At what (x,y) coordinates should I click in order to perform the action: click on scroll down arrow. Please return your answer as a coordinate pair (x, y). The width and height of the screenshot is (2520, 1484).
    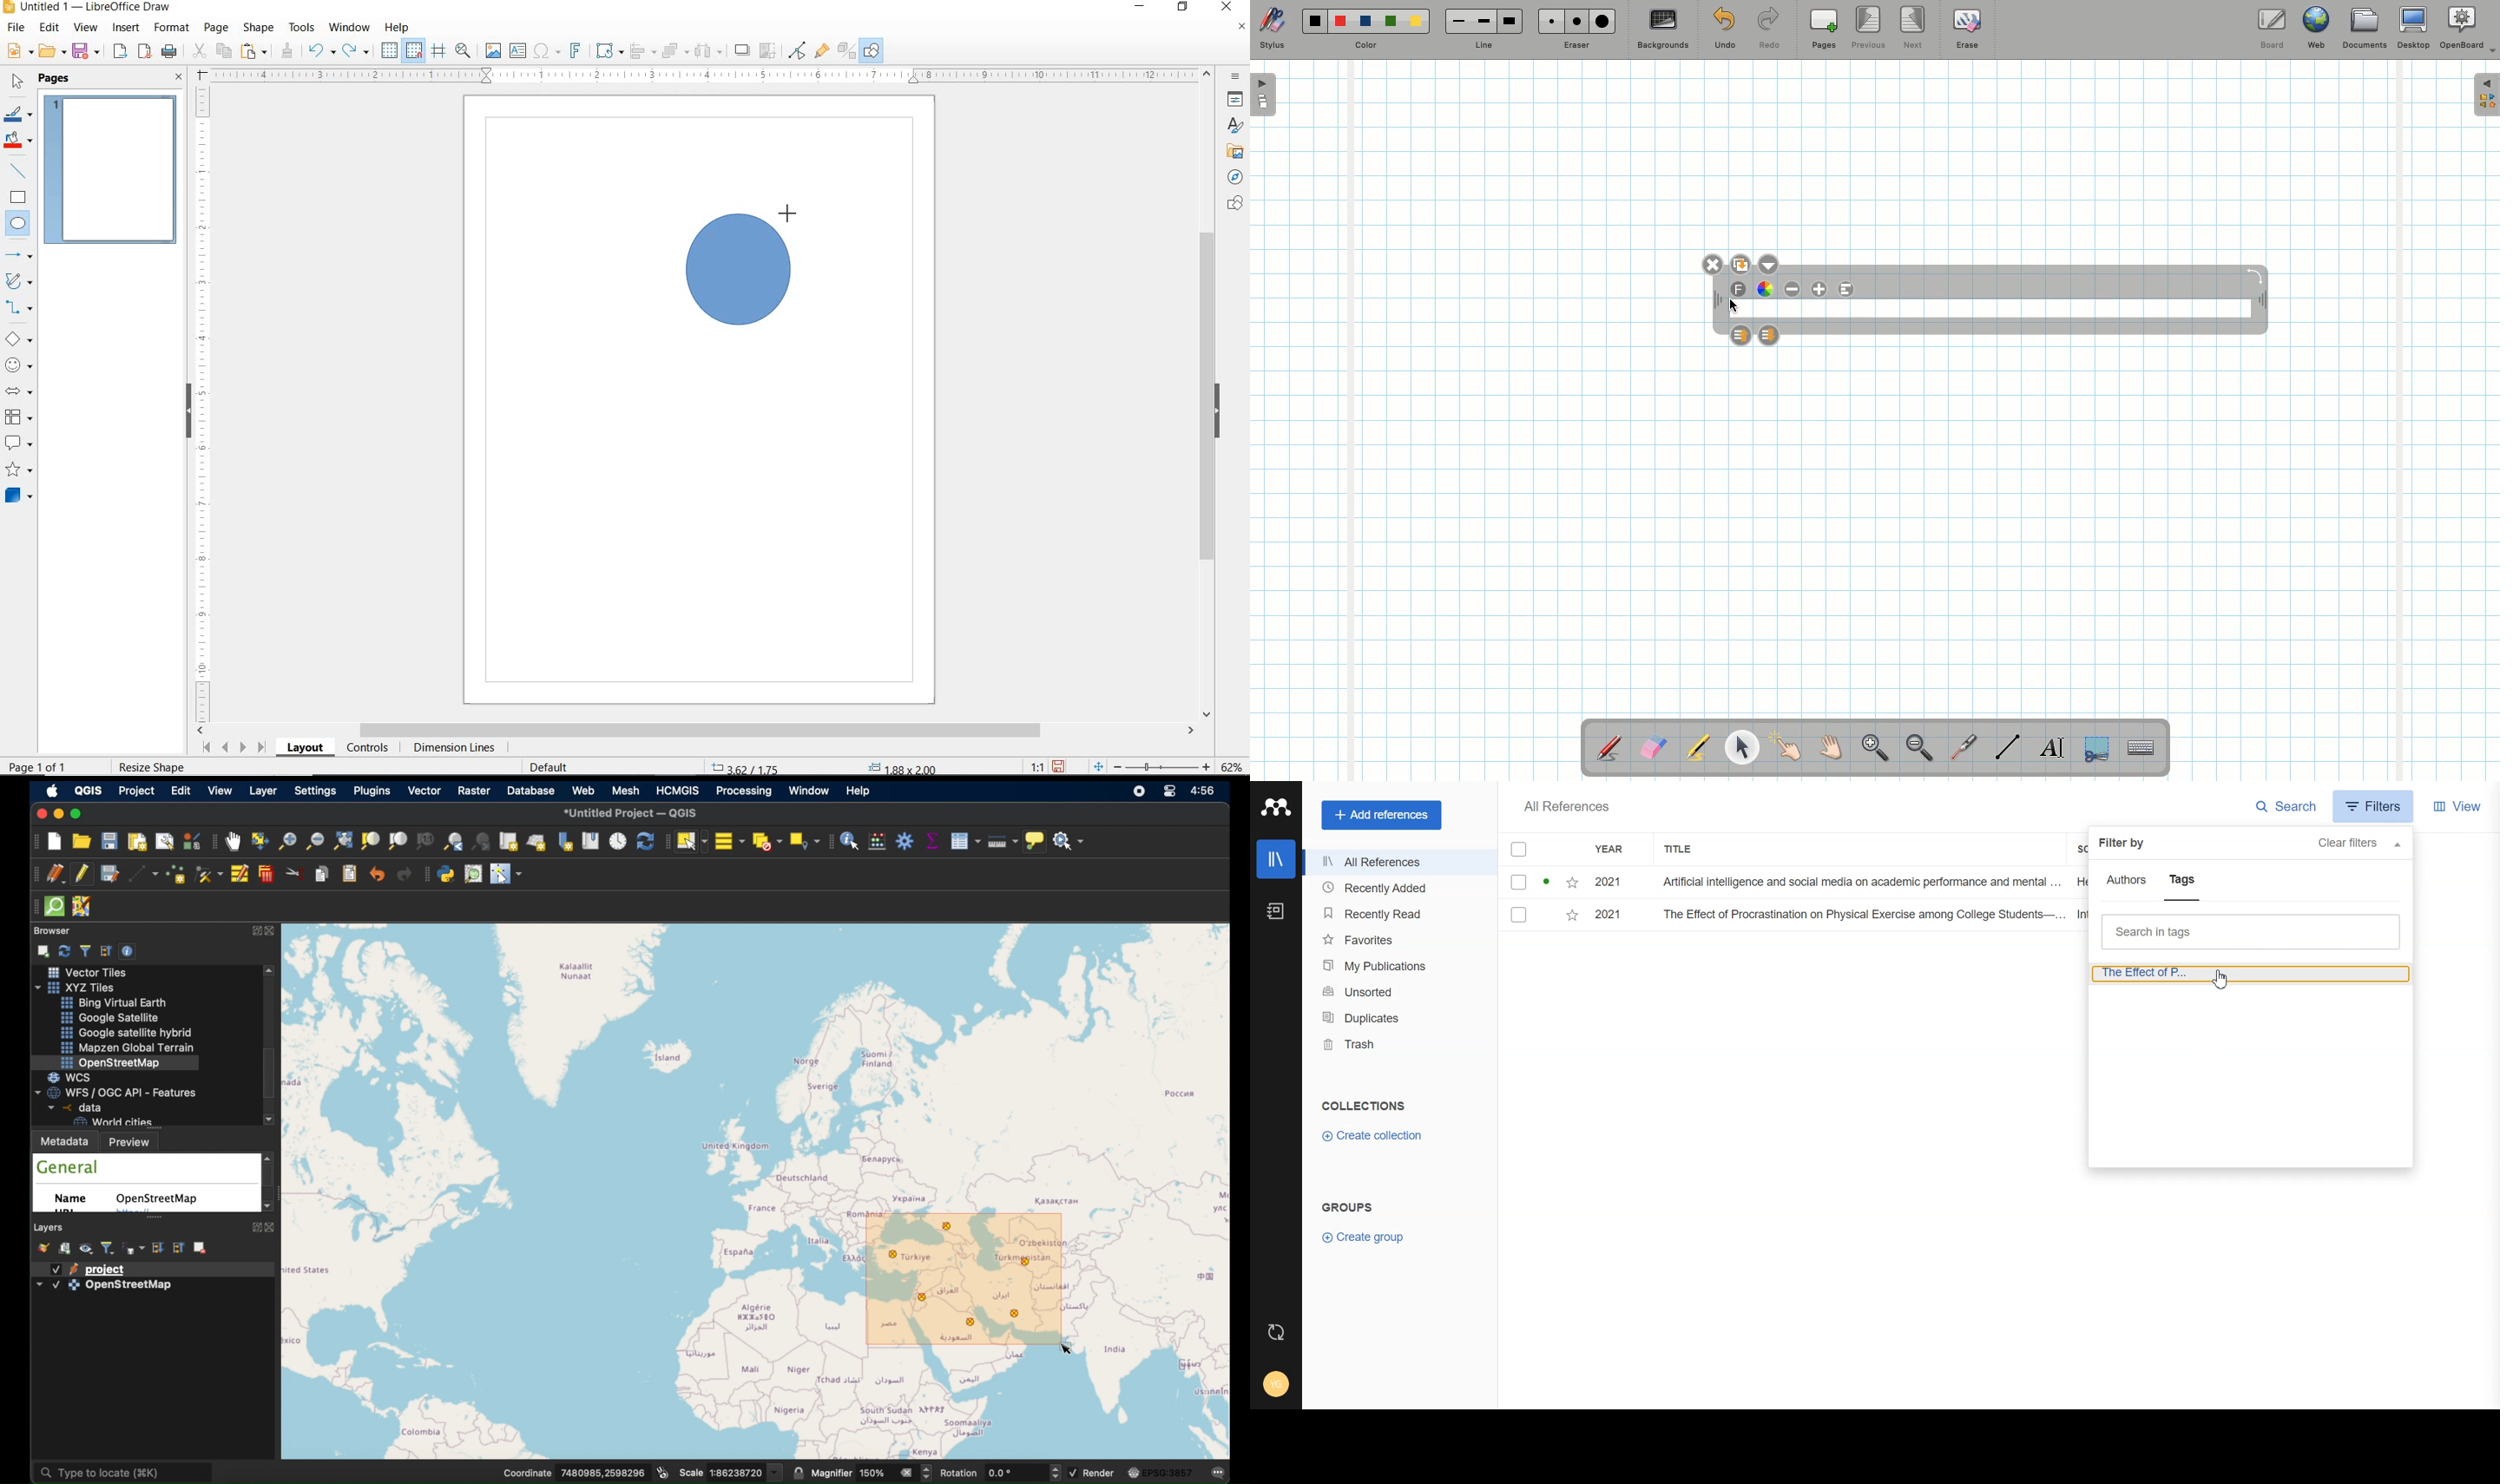
    Looking at the image, I should click on (270, 1120).